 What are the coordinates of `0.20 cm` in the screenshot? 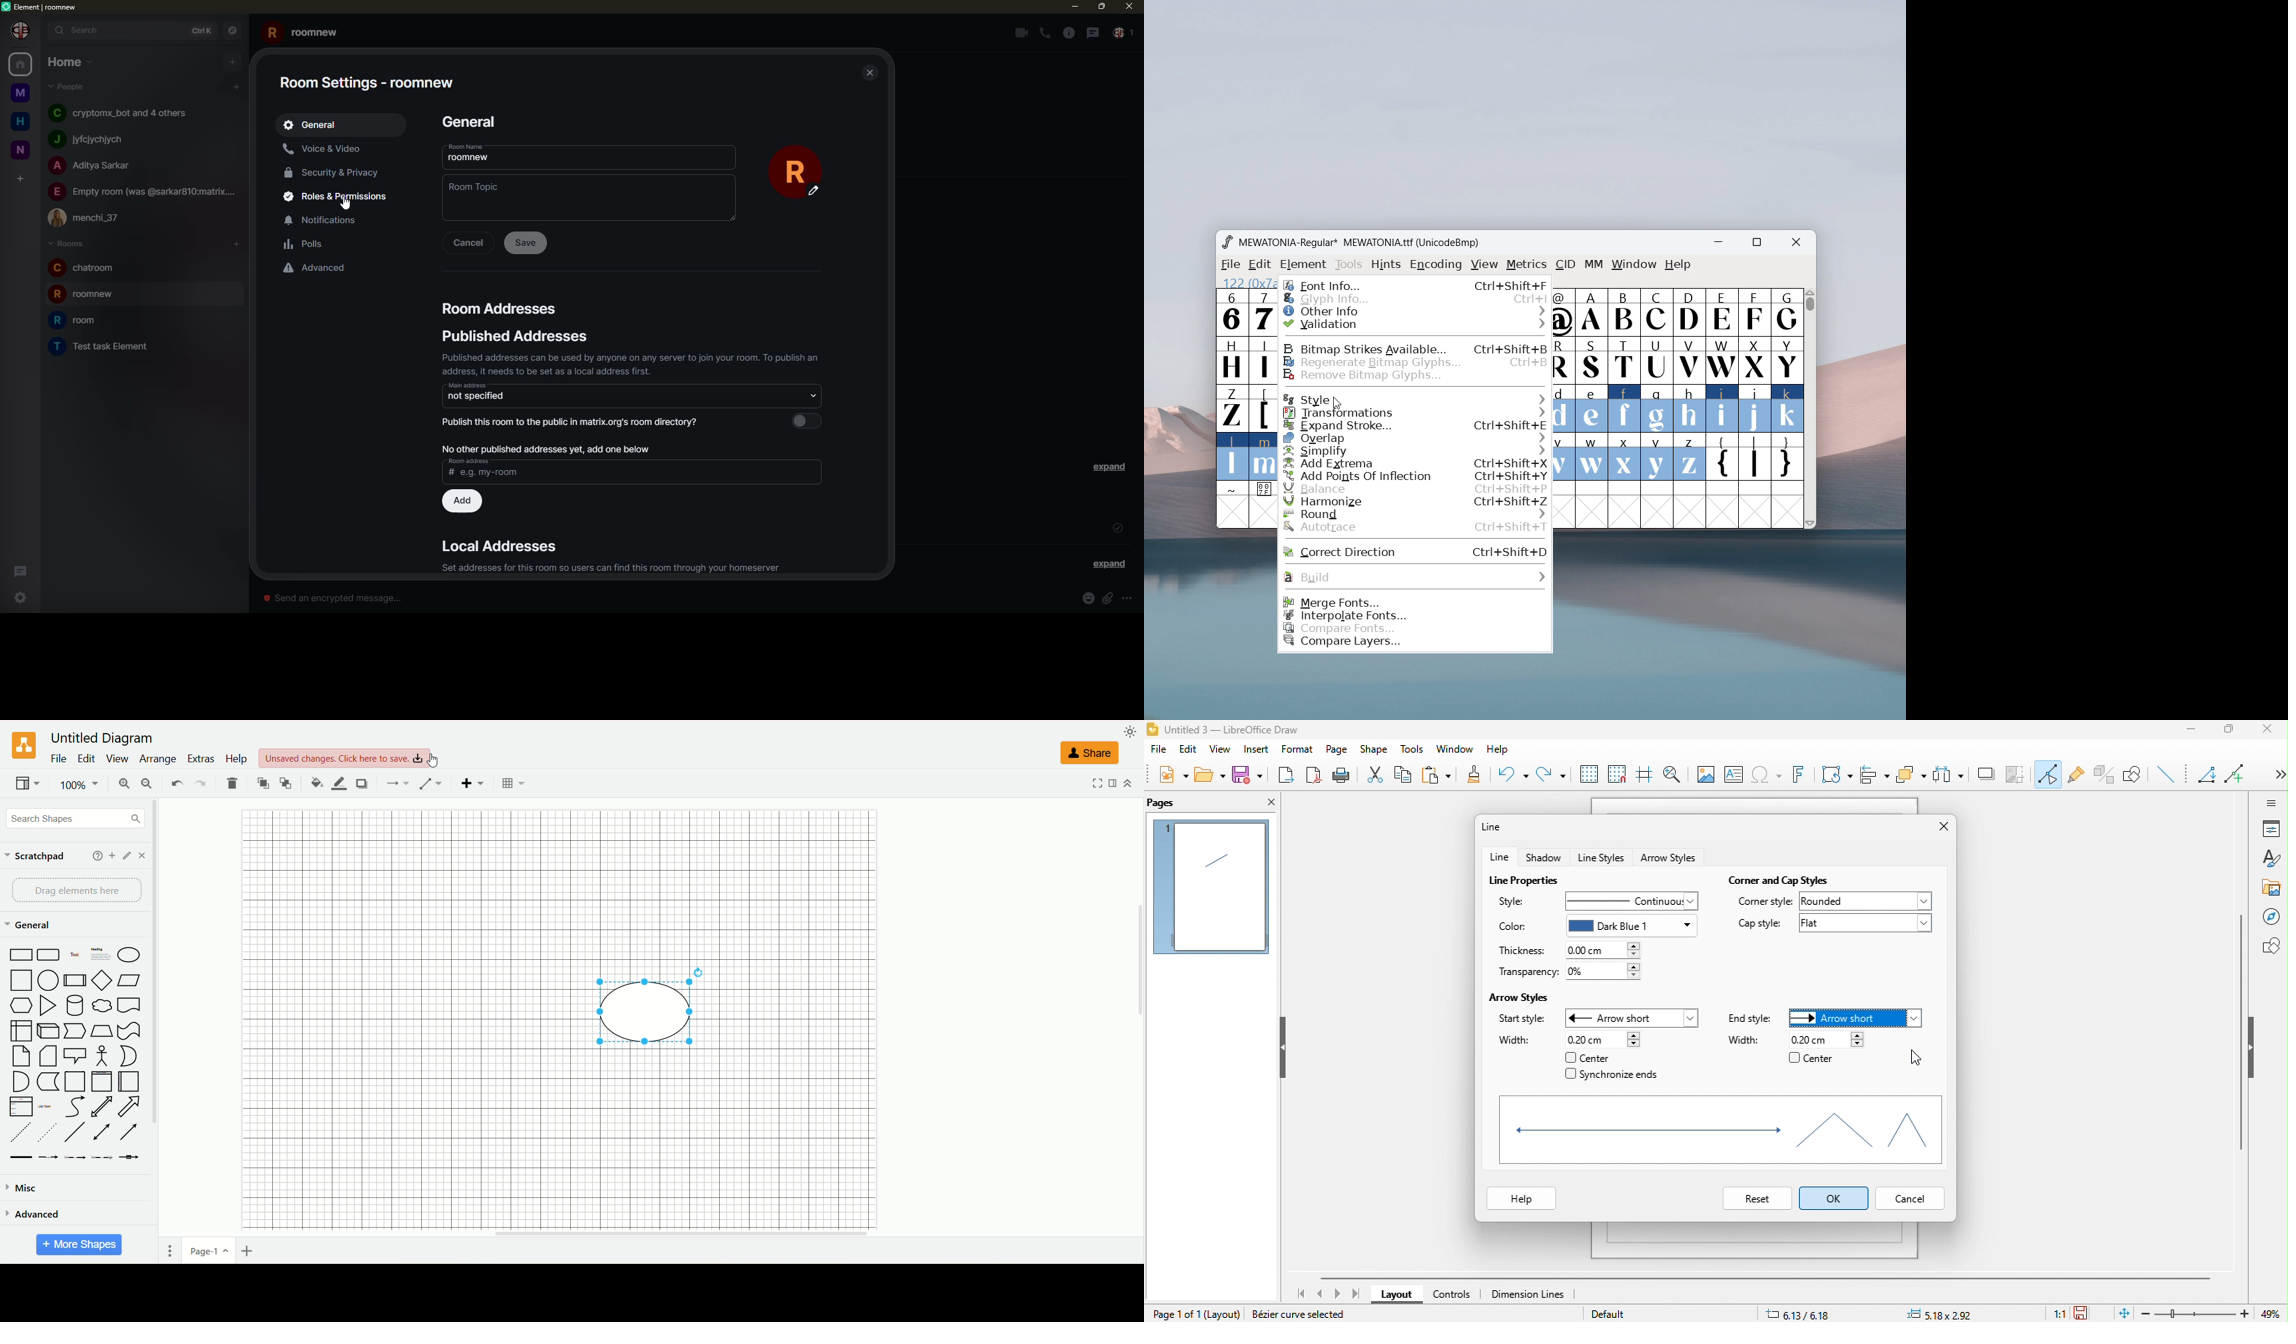 It's located at (1819, 1039).